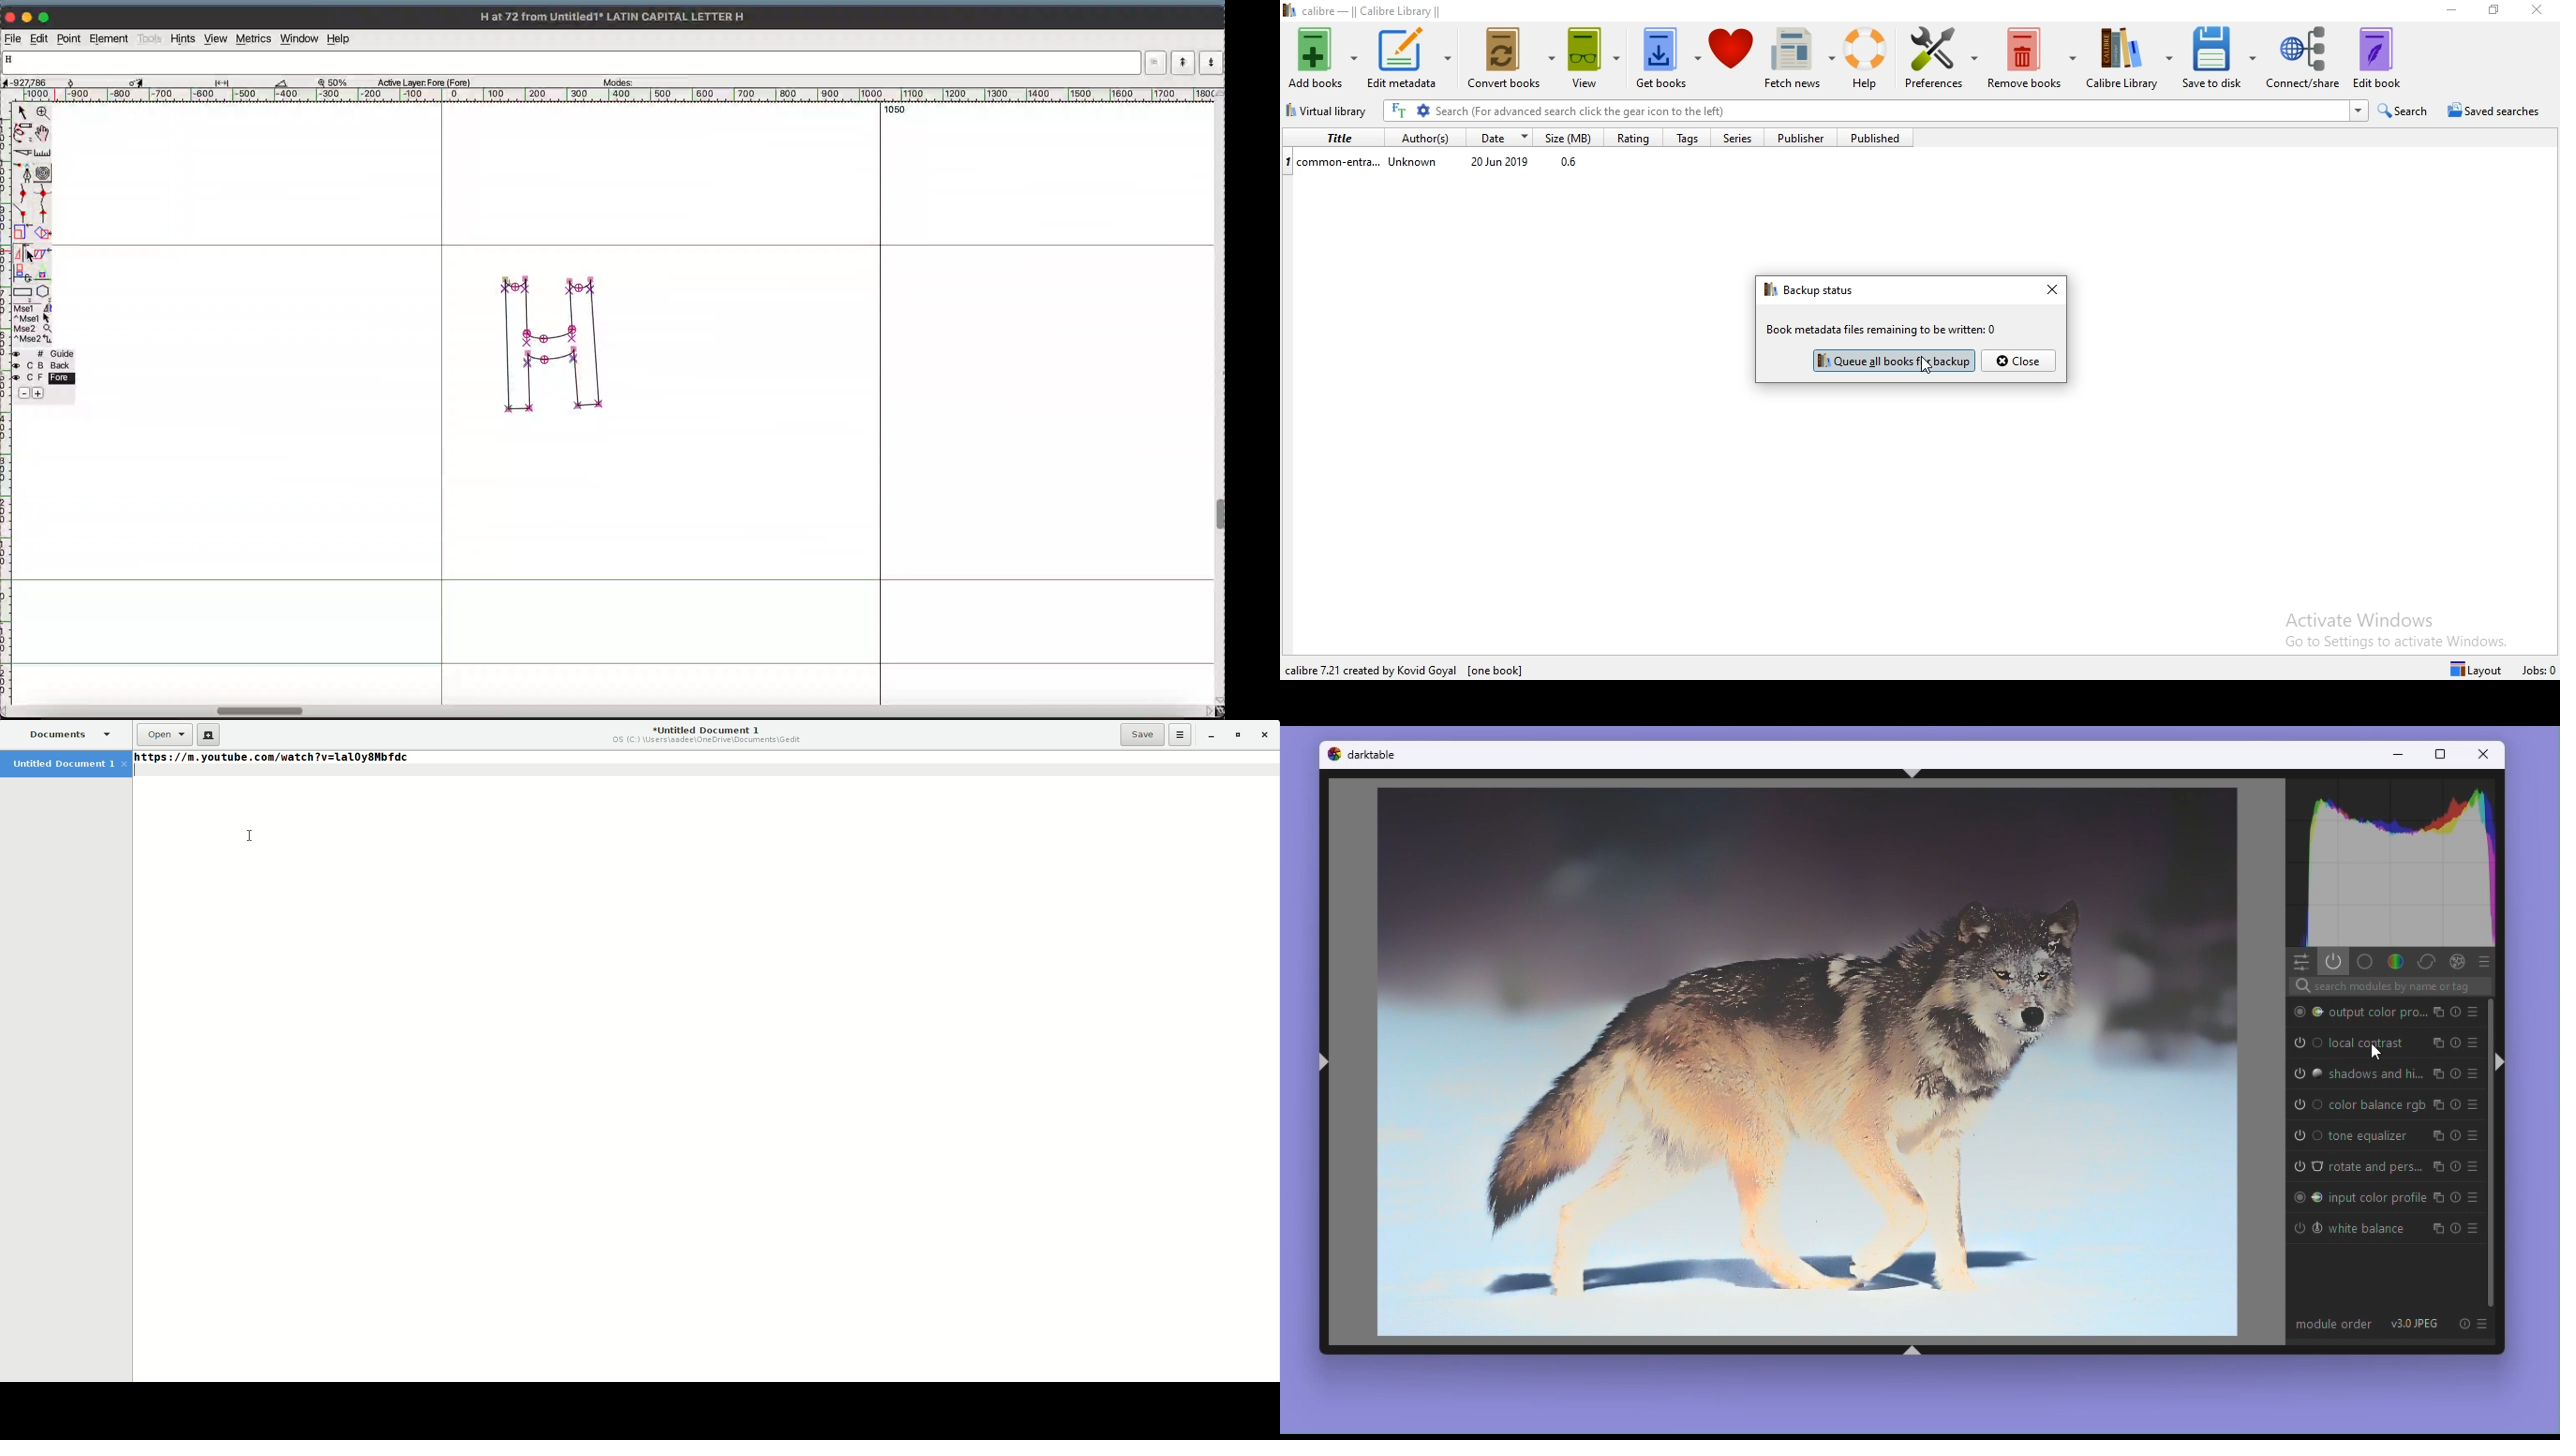  What do you see at coordinates (1332, 137) in the screenshot?
I see `Title` at bounding box center [1332, 137].